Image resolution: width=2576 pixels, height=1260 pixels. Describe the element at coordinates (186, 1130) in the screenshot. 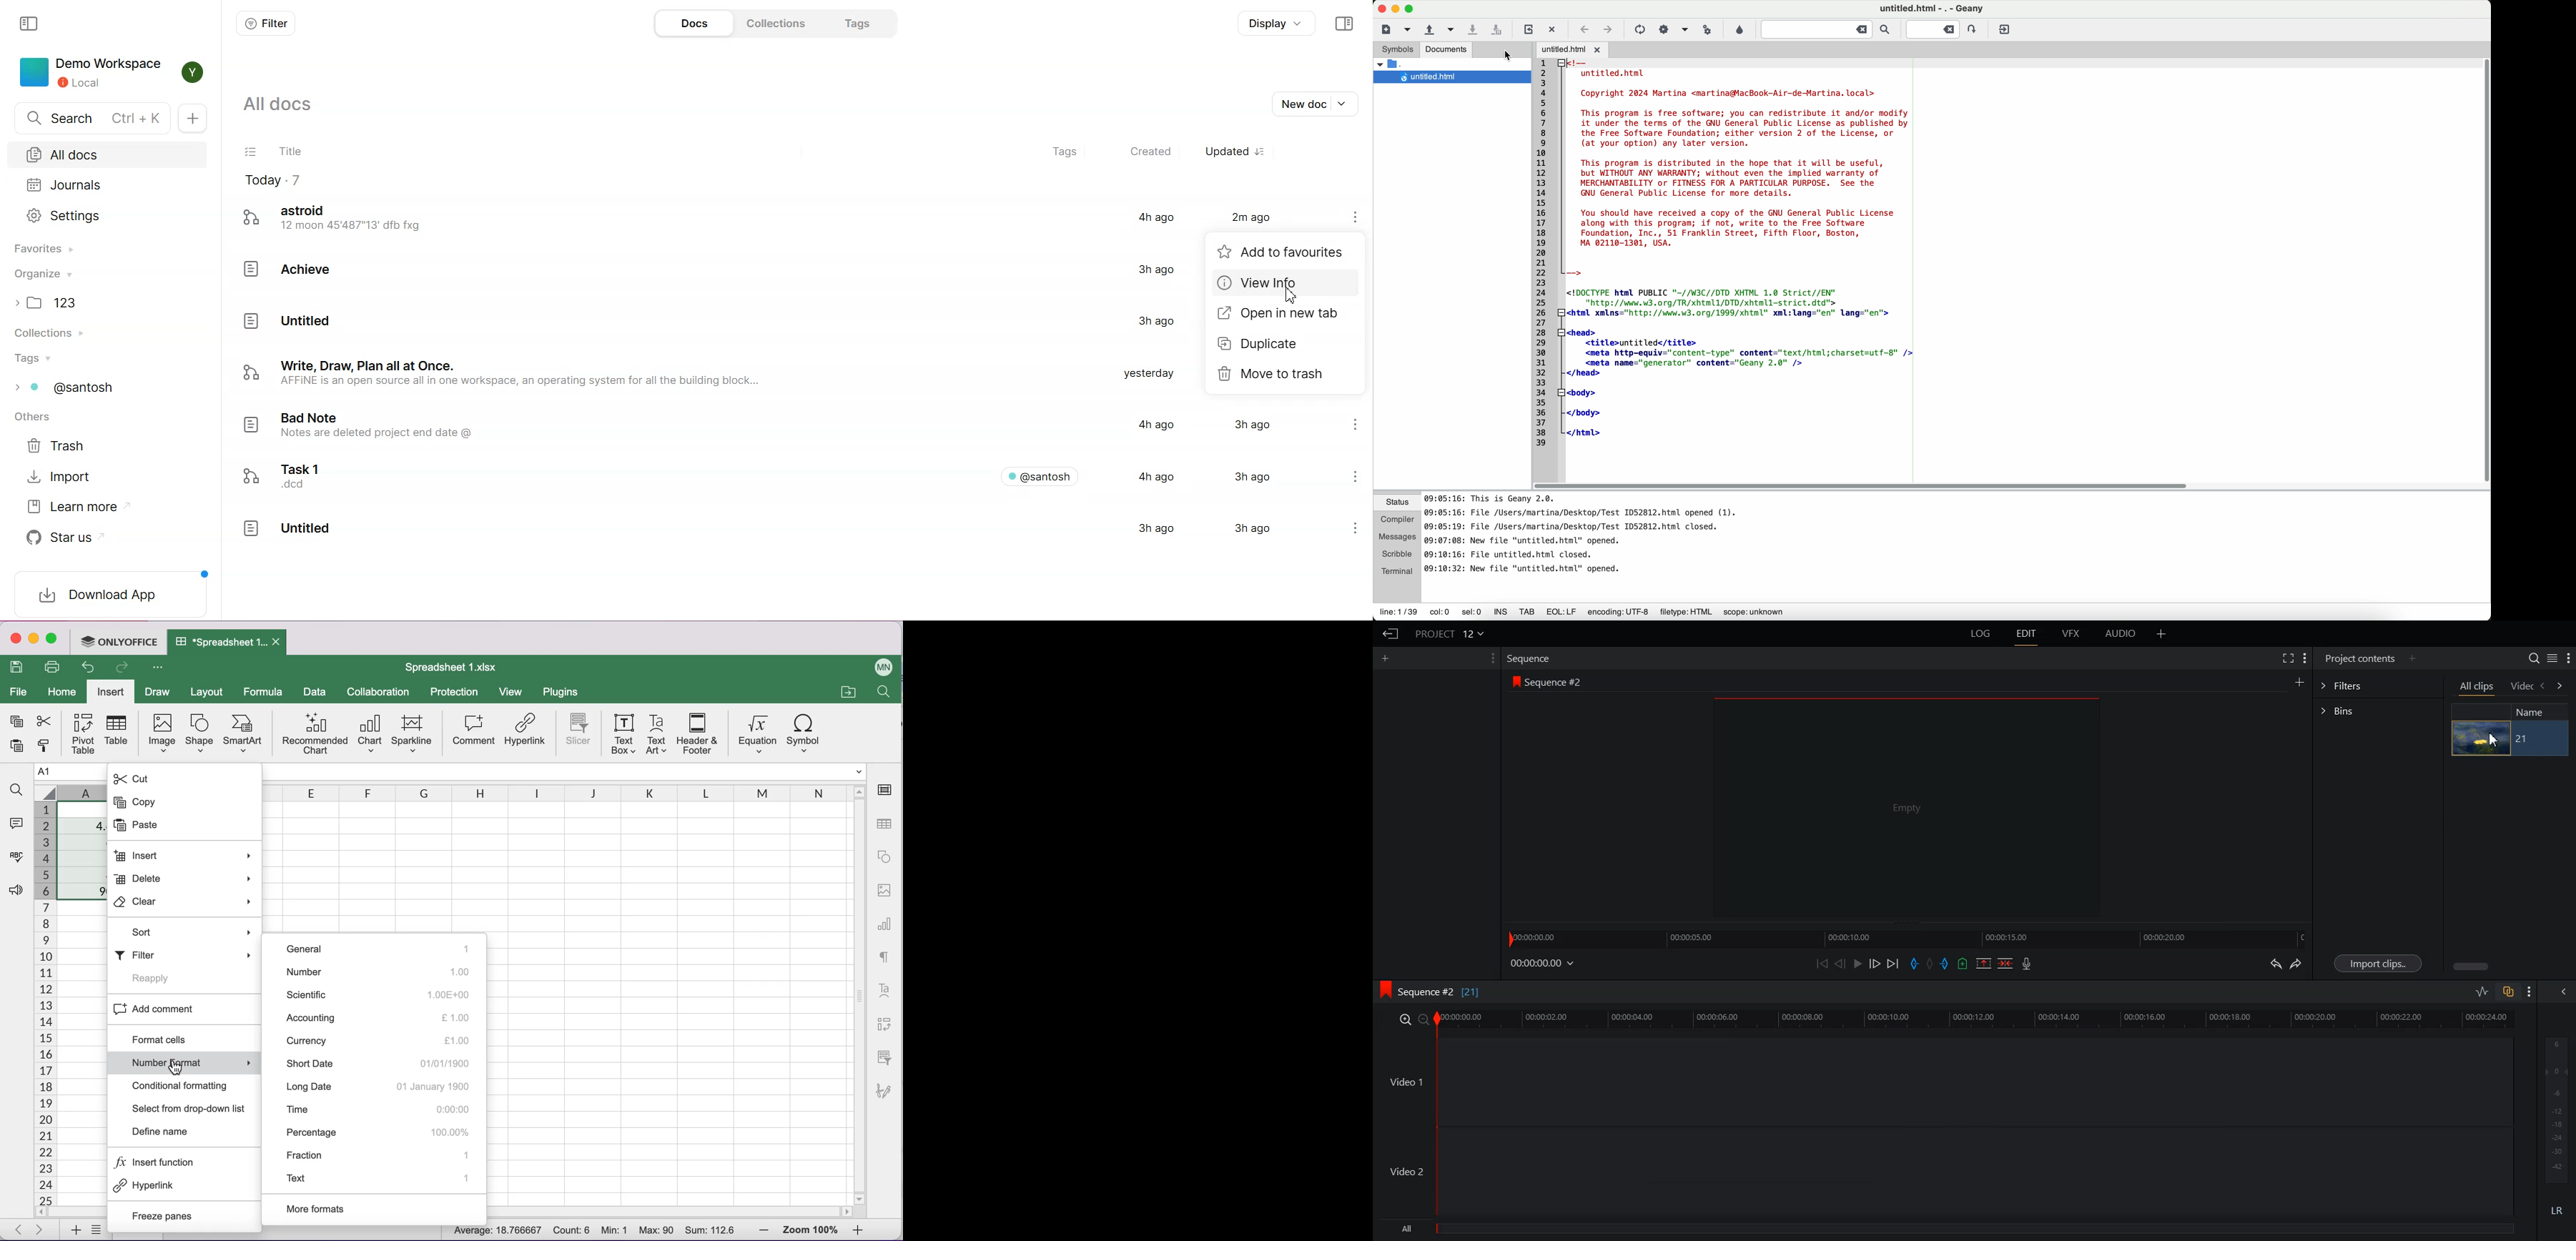

I see `Define name` at that location.